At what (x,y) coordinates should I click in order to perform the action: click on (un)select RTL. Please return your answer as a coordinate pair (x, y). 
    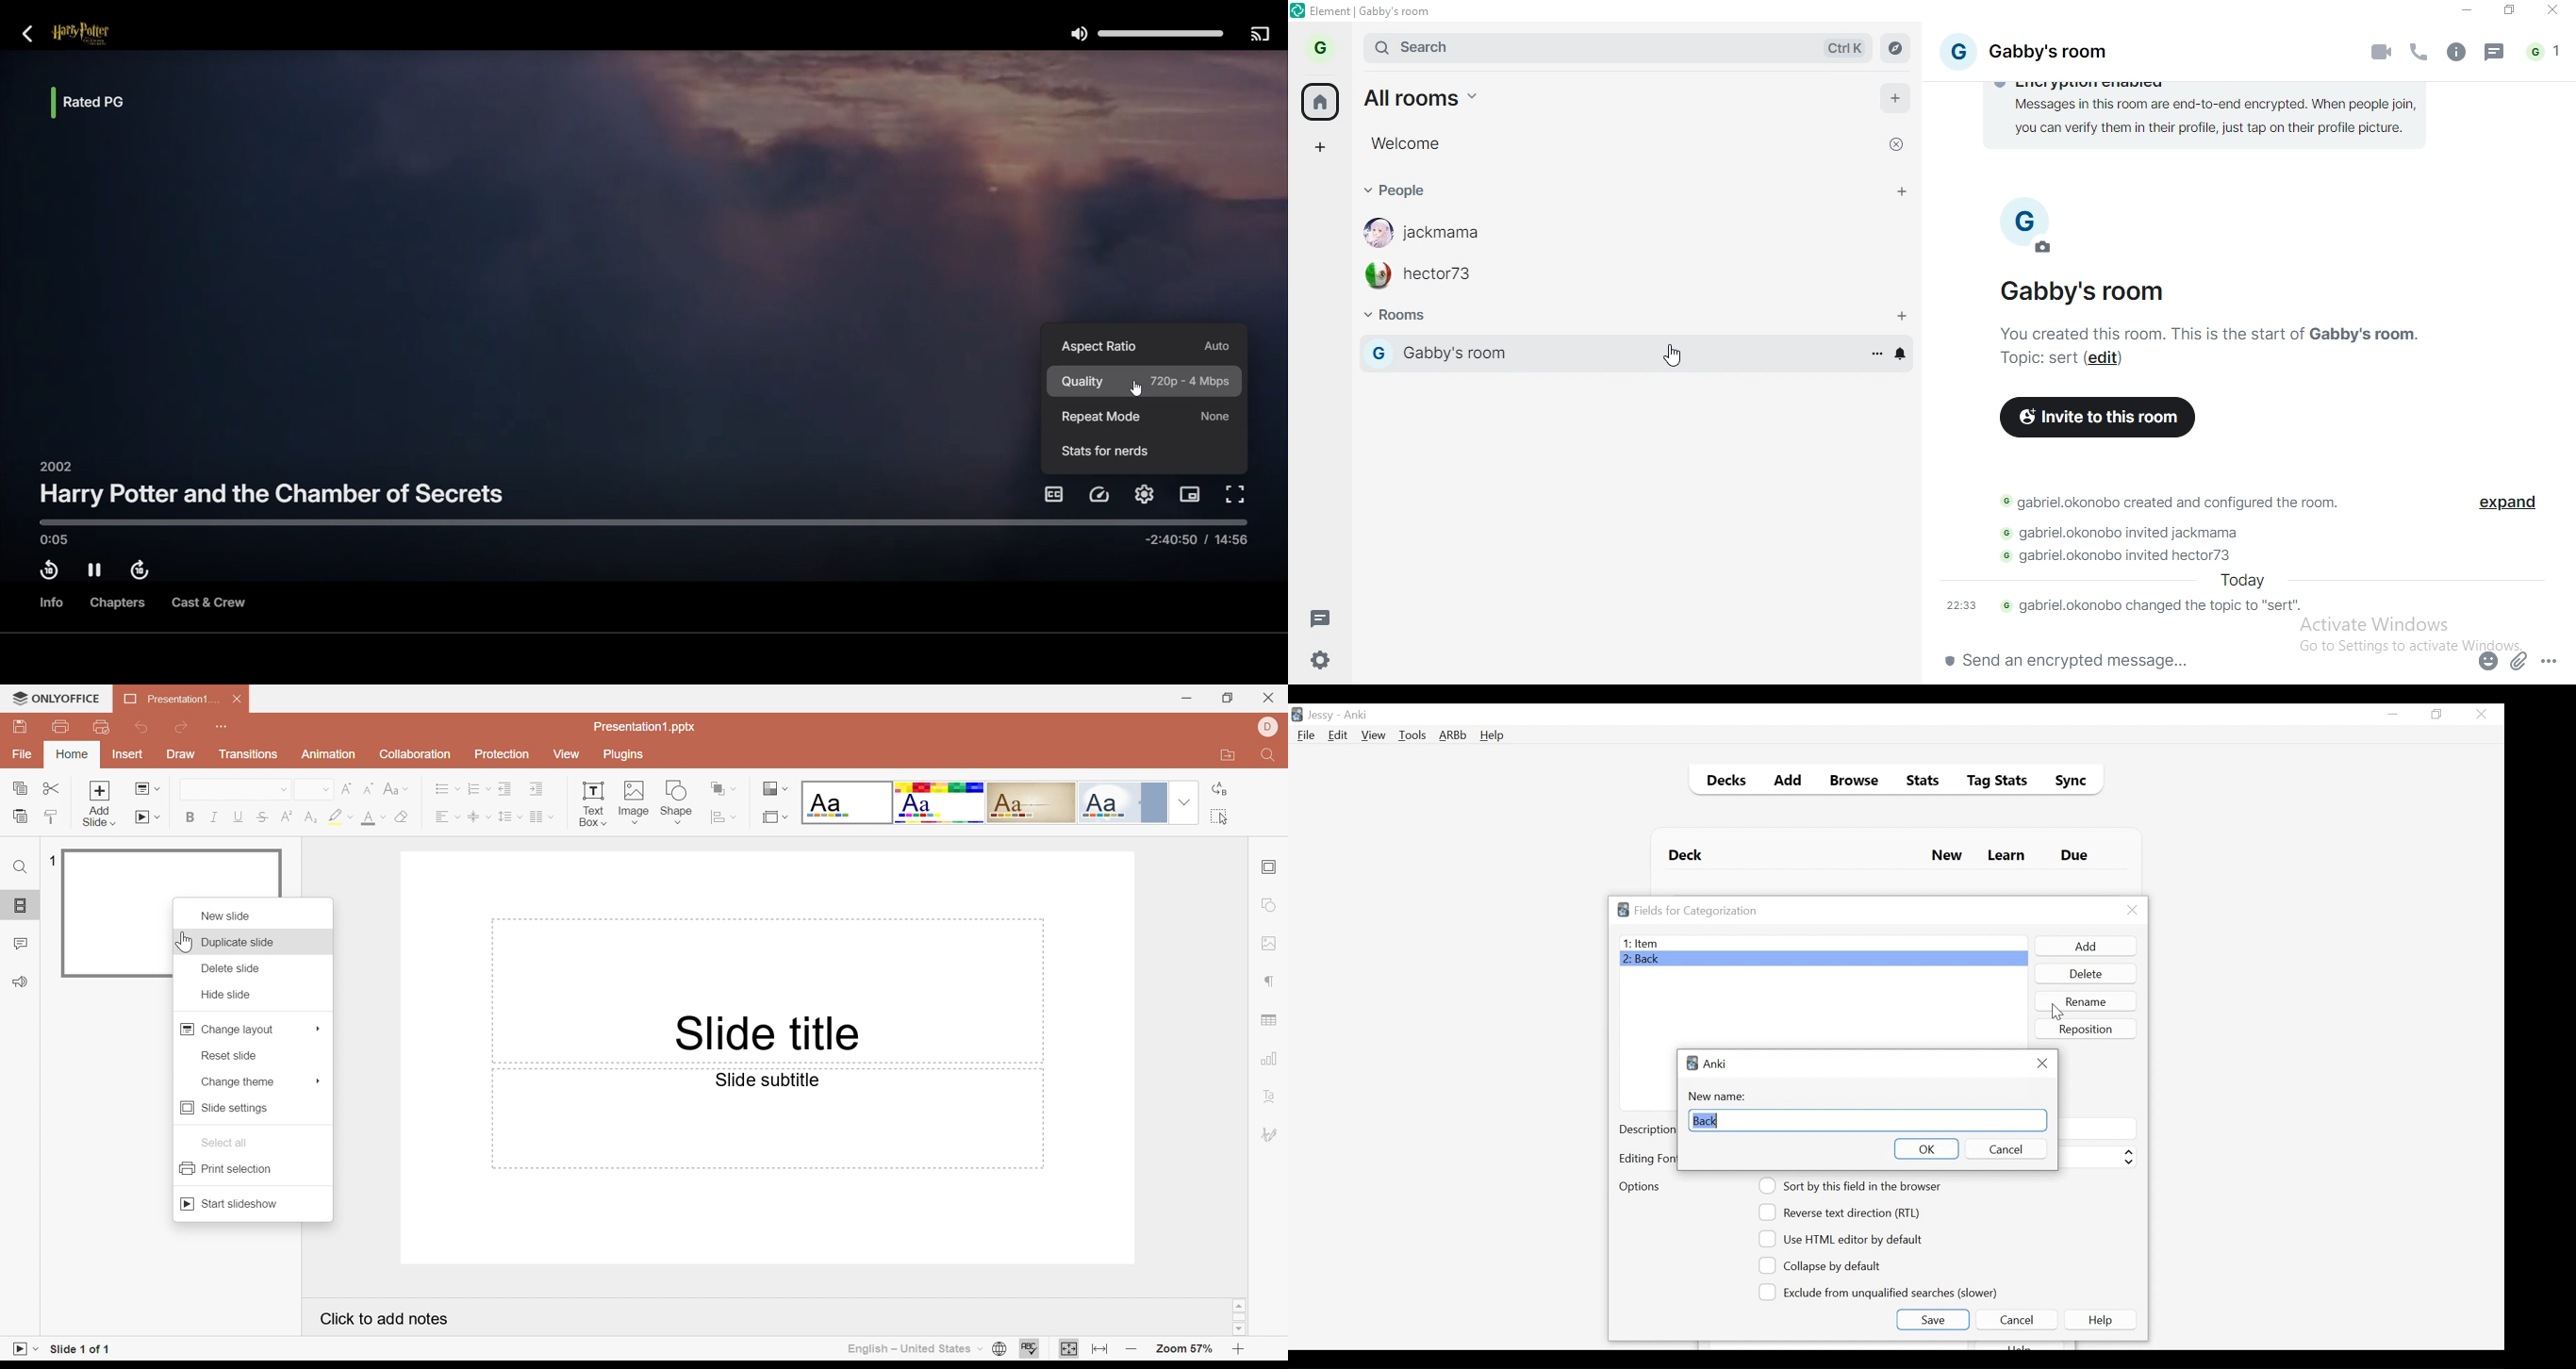
    Looking at the image, I should click on (1845, 1212).